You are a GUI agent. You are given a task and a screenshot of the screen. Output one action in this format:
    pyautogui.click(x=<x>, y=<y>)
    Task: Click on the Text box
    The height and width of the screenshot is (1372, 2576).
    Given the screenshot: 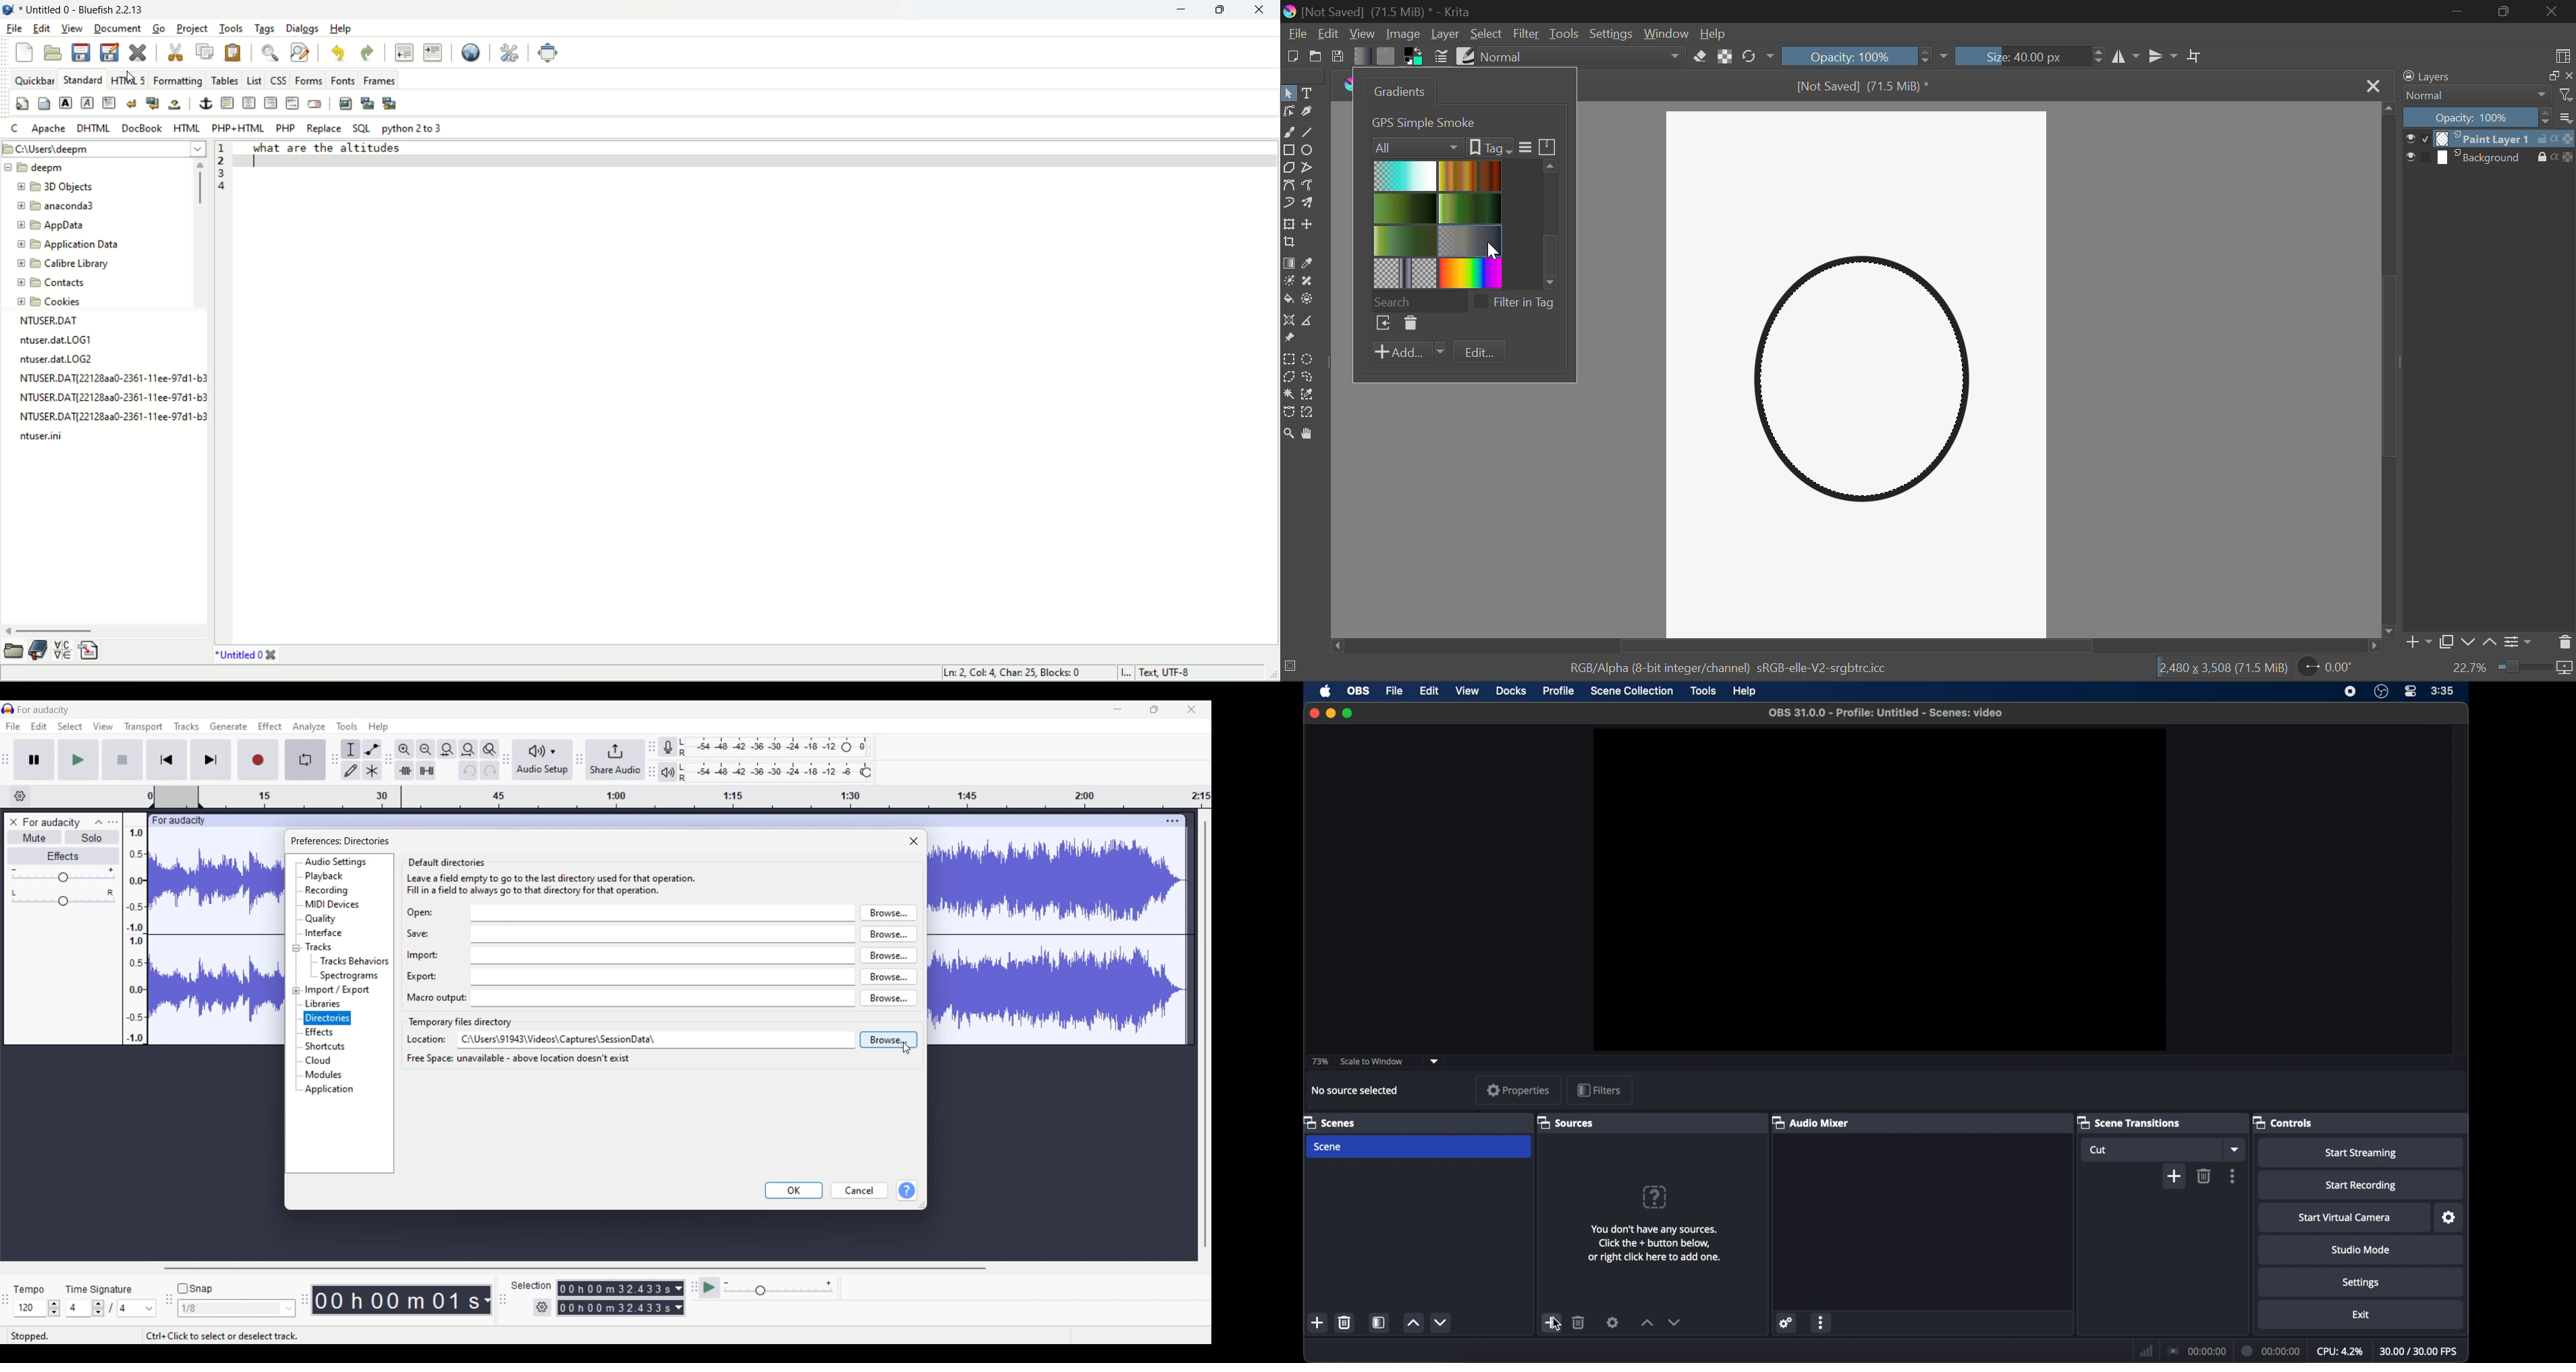 What is the action you would take?
    pyautogui.click(x=657, y=1039)
    